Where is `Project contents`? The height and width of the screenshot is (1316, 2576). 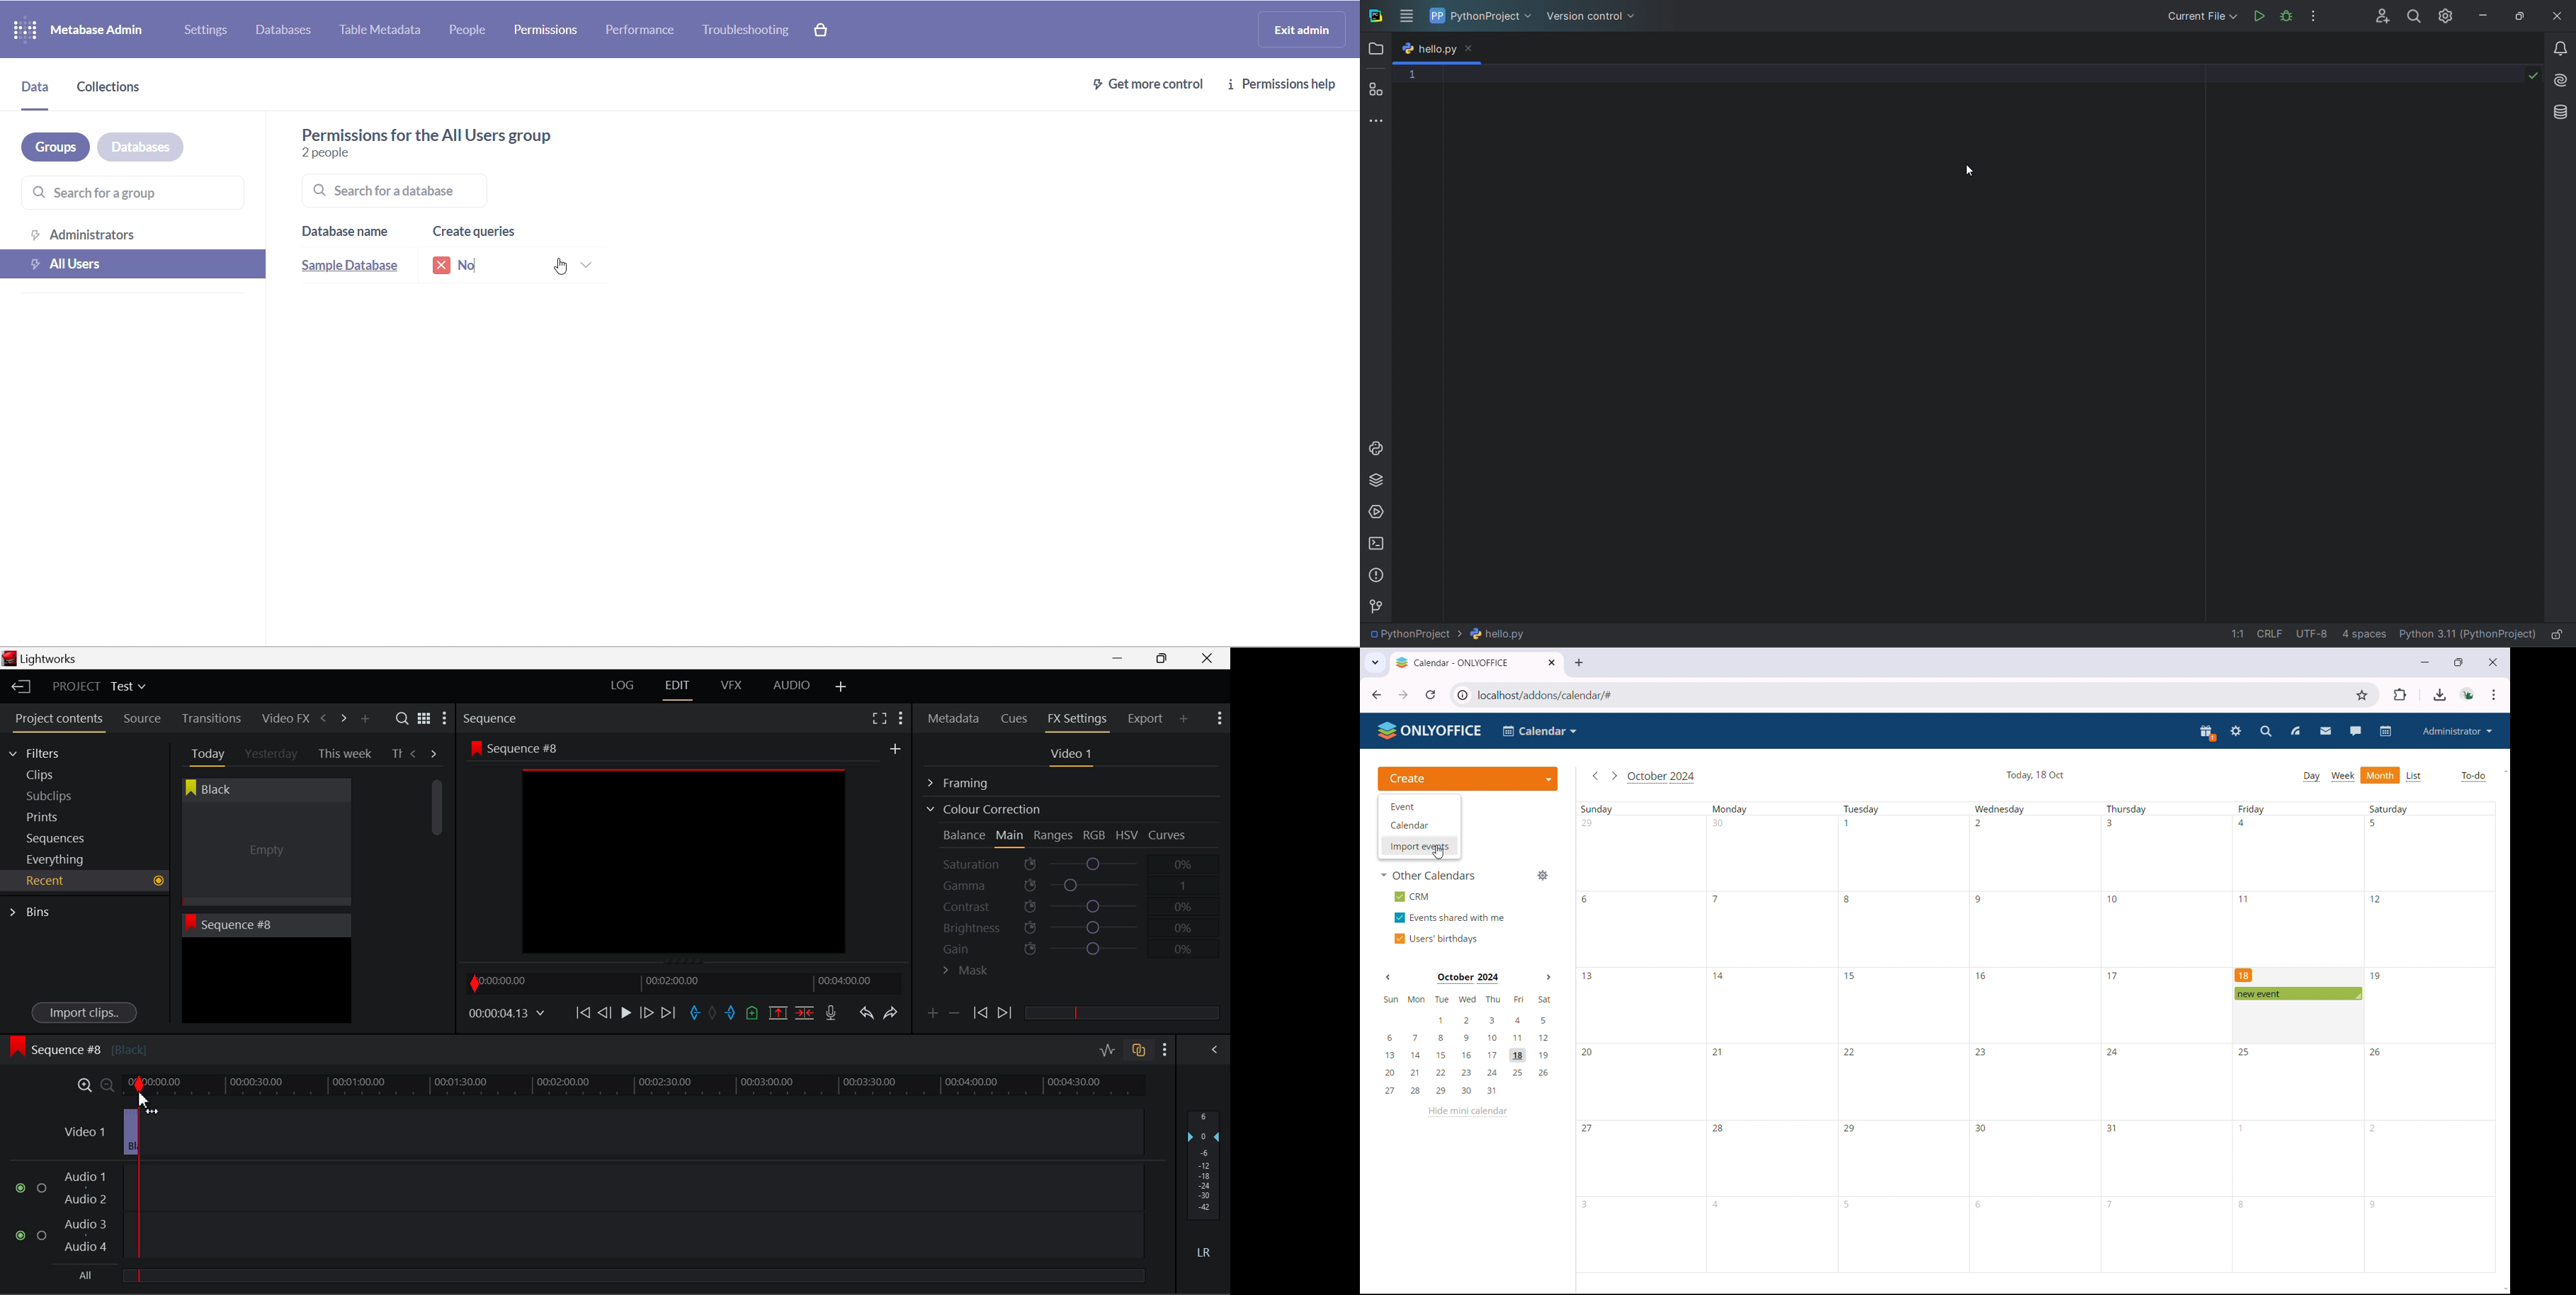 Project contents is located at coordinates (58, 721).